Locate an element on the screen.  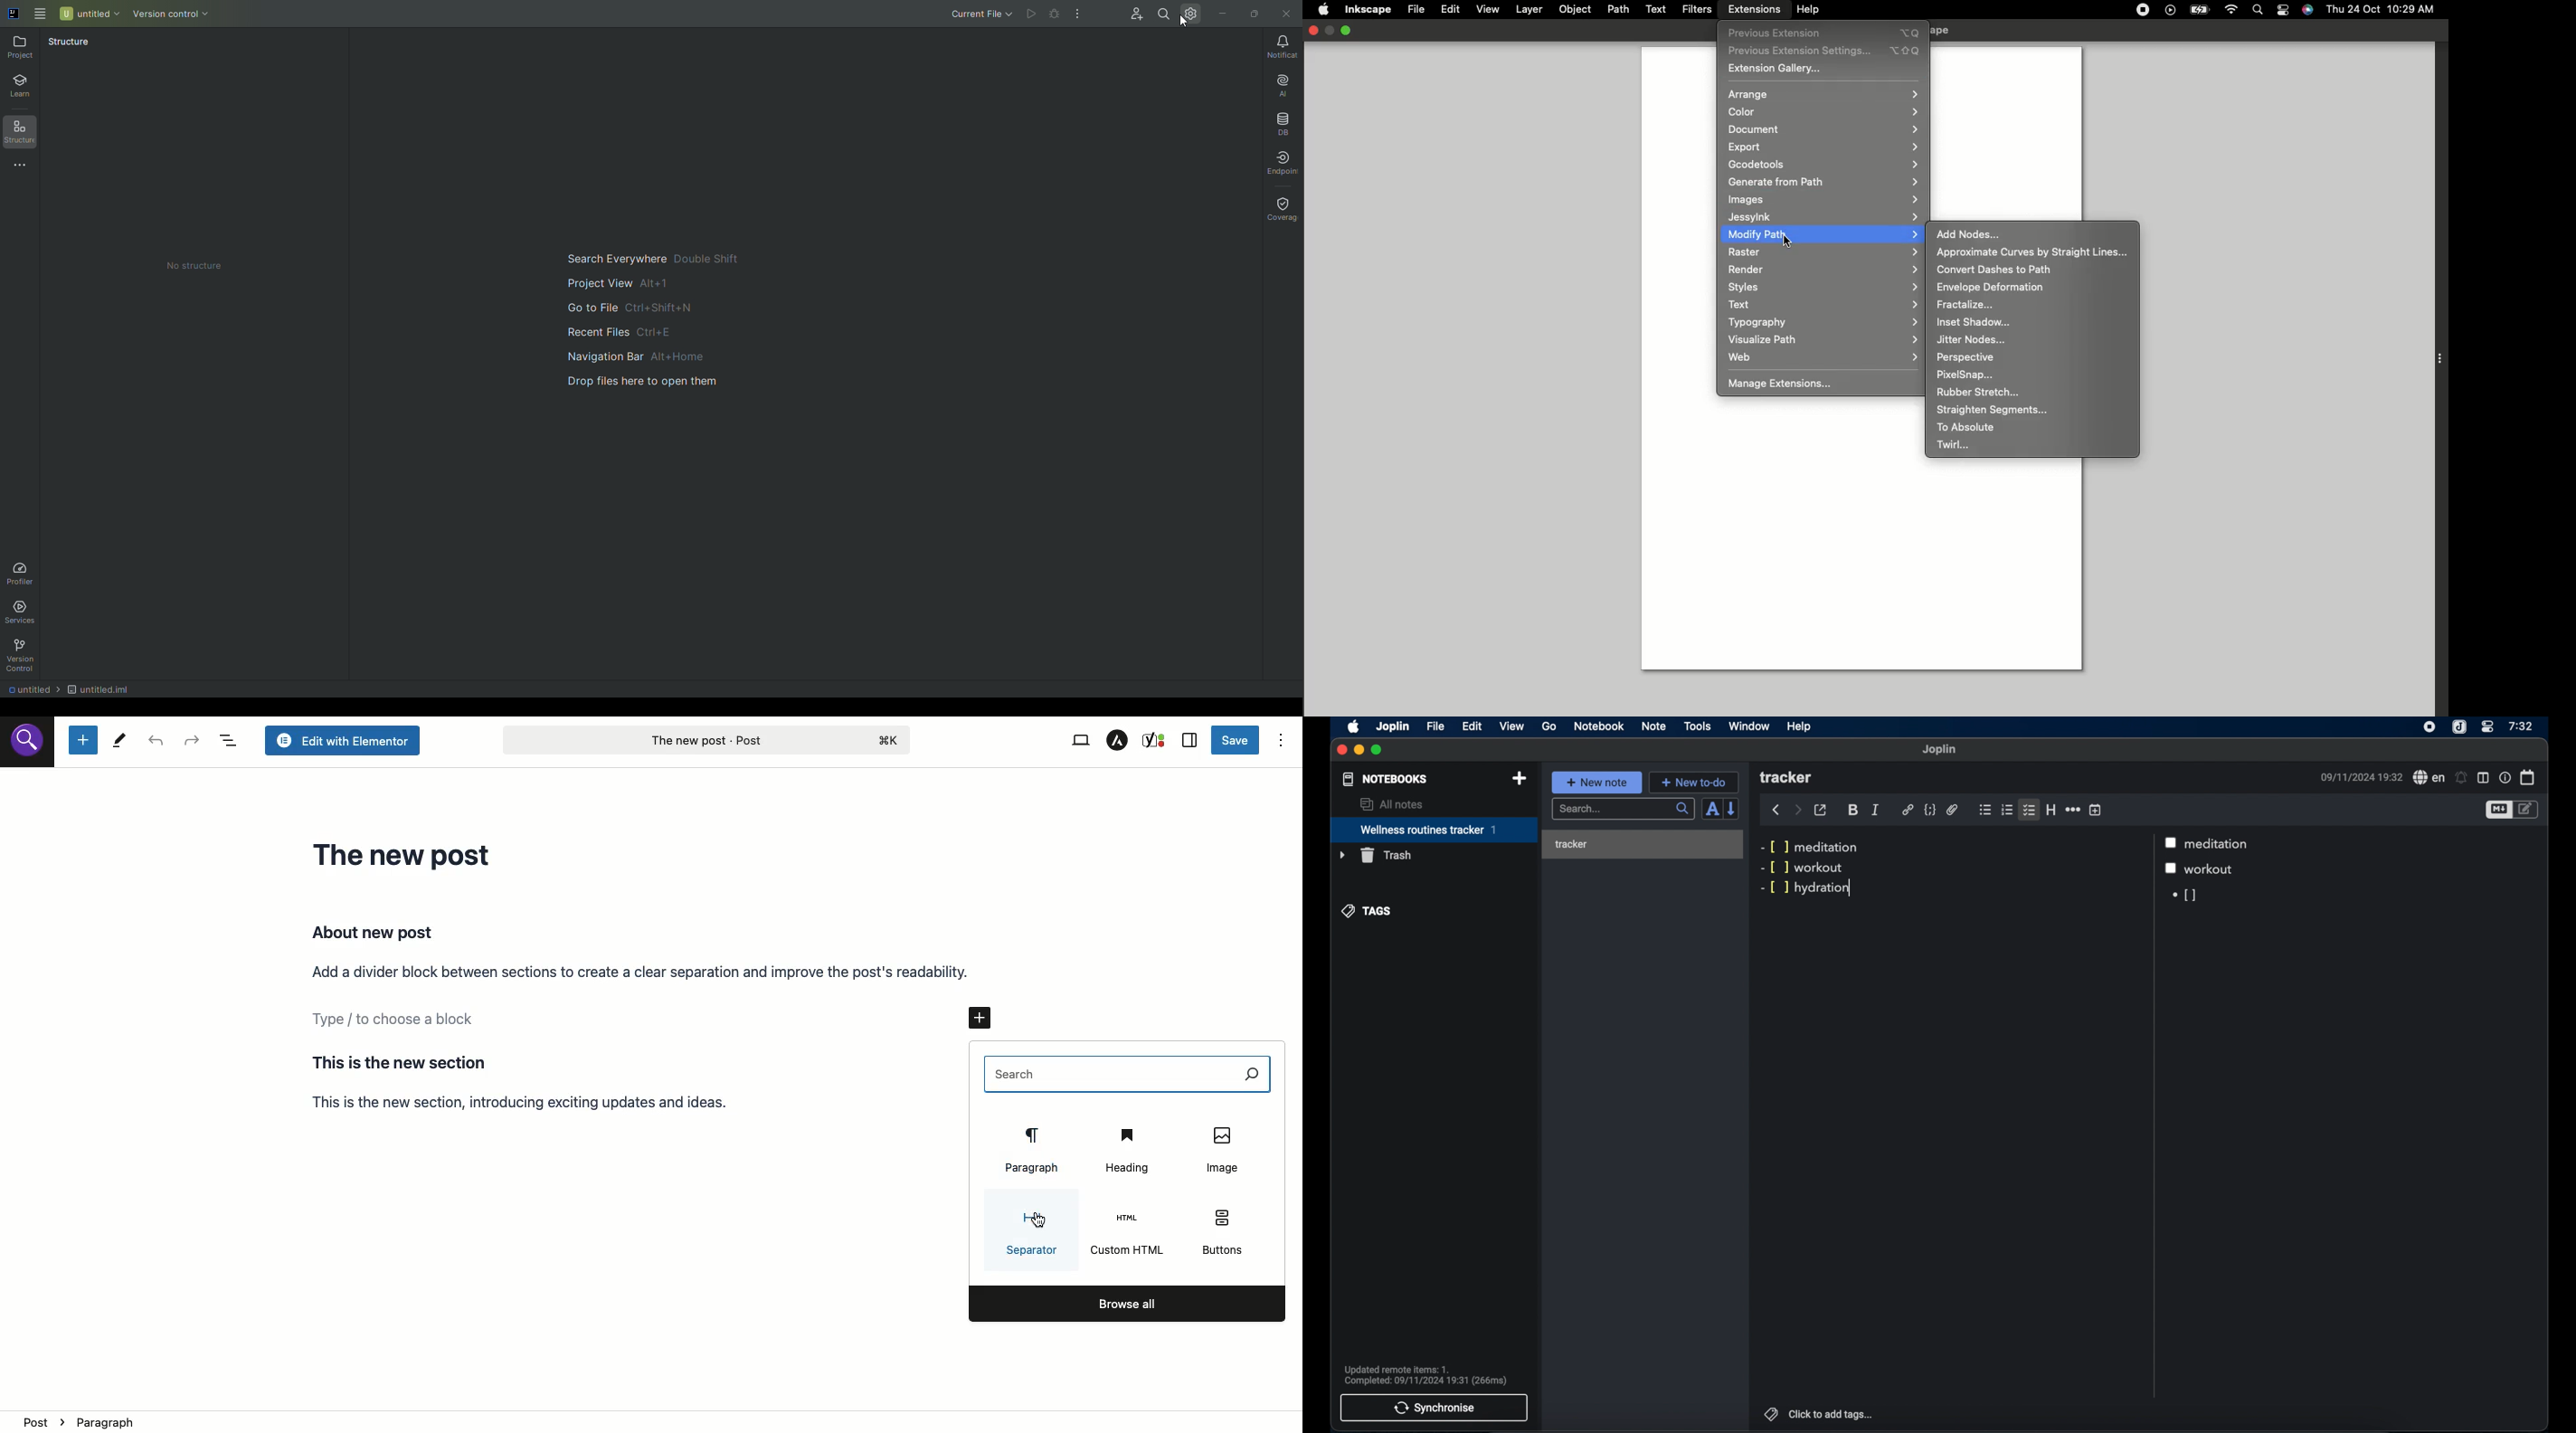
notebooks is located at coordinates (1385, 779).